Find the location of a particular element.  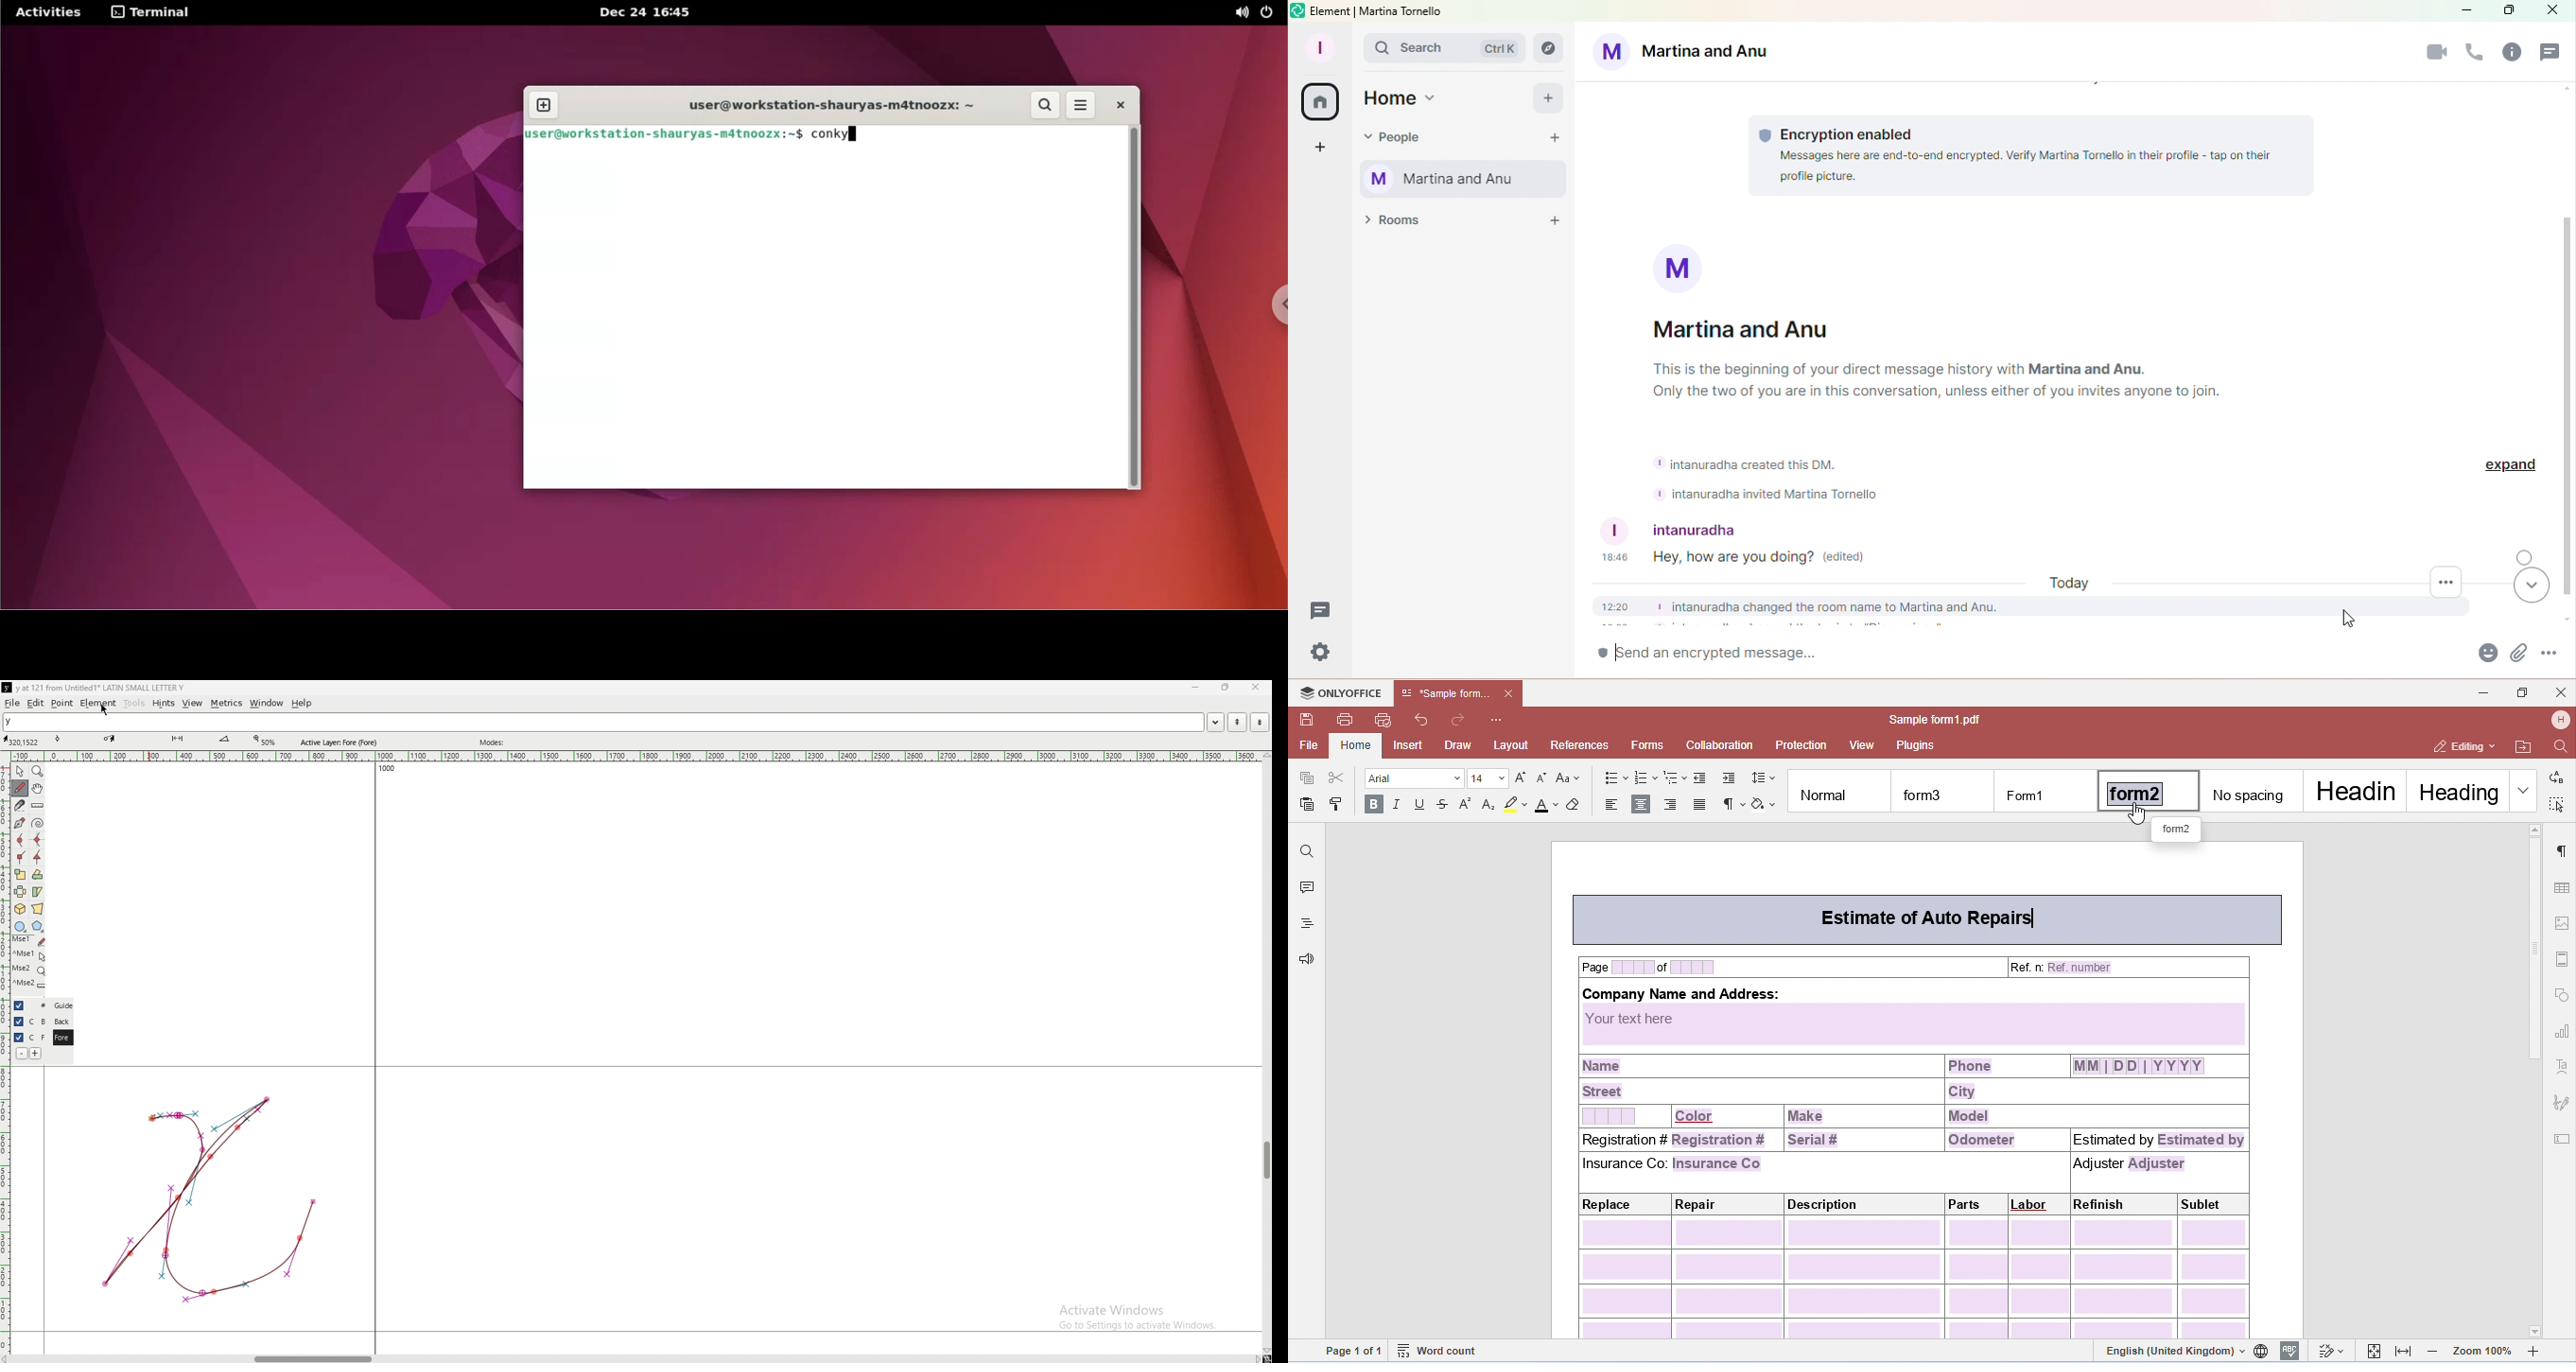

add a tangent point is located at coordinates (38, 858).